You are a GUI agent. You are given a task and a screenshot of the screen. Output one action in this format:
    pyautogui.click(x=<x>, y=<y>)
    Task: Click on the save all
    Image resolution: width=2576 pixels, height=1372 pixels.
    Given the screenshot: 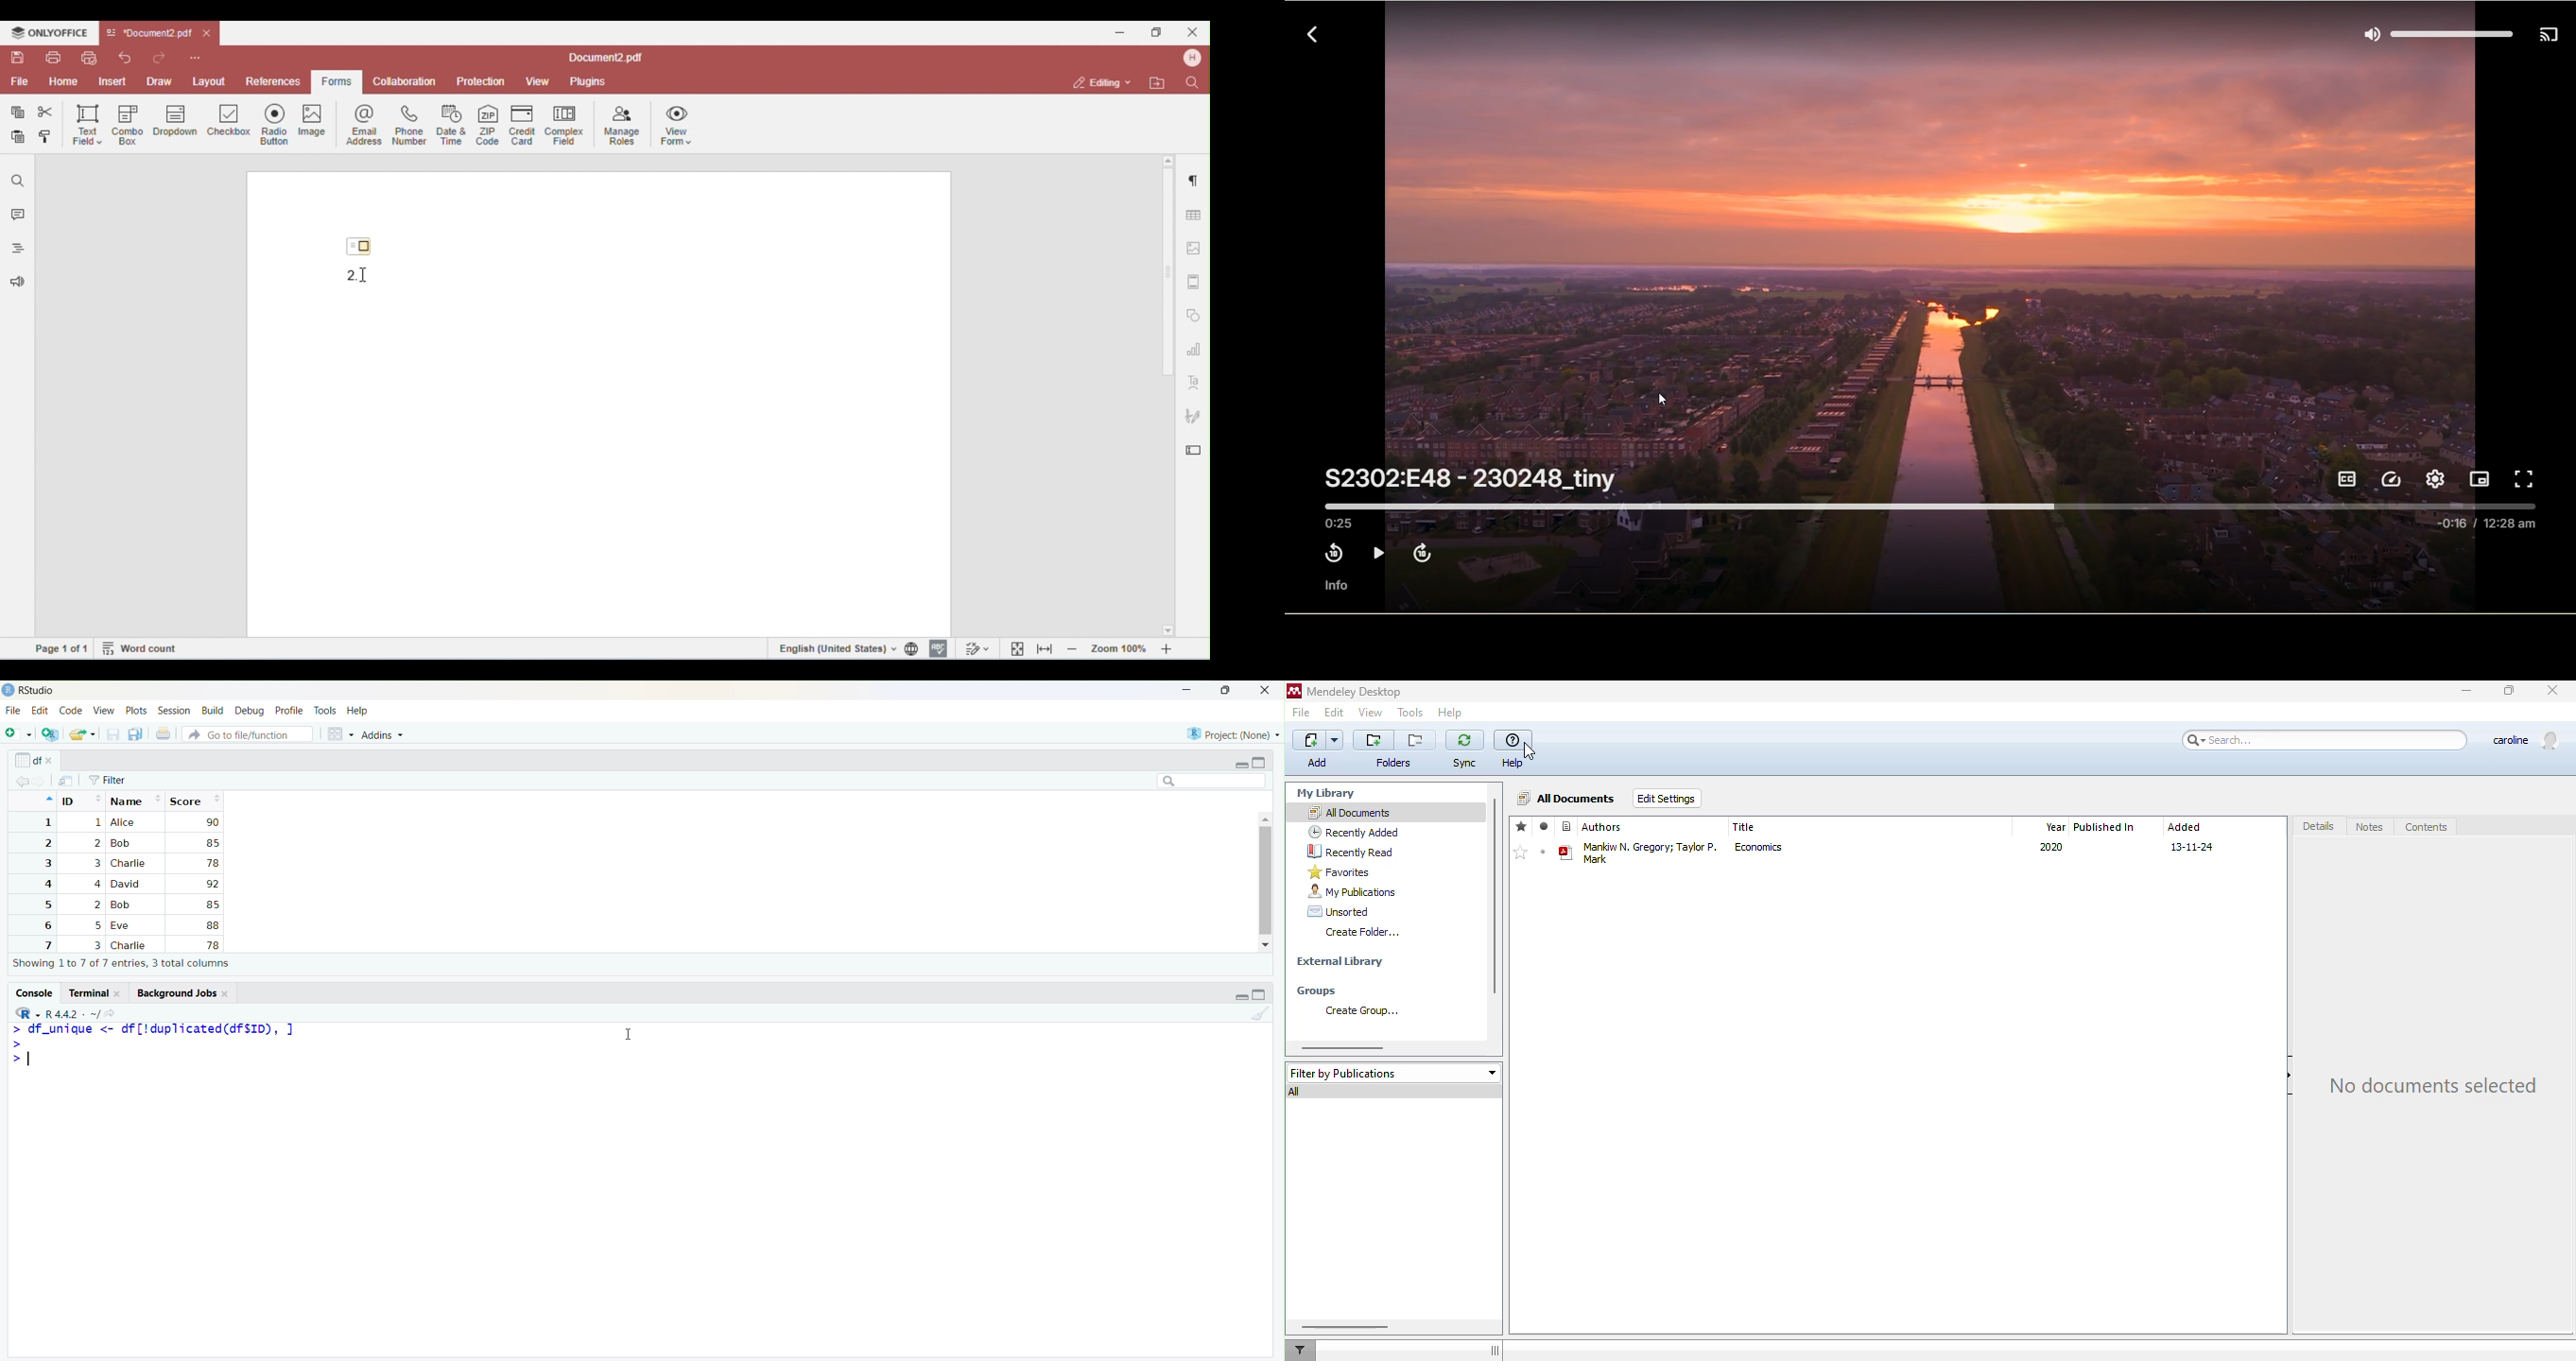 What is the action you would take?
    pyautogui.click(x=137, y=735)
    